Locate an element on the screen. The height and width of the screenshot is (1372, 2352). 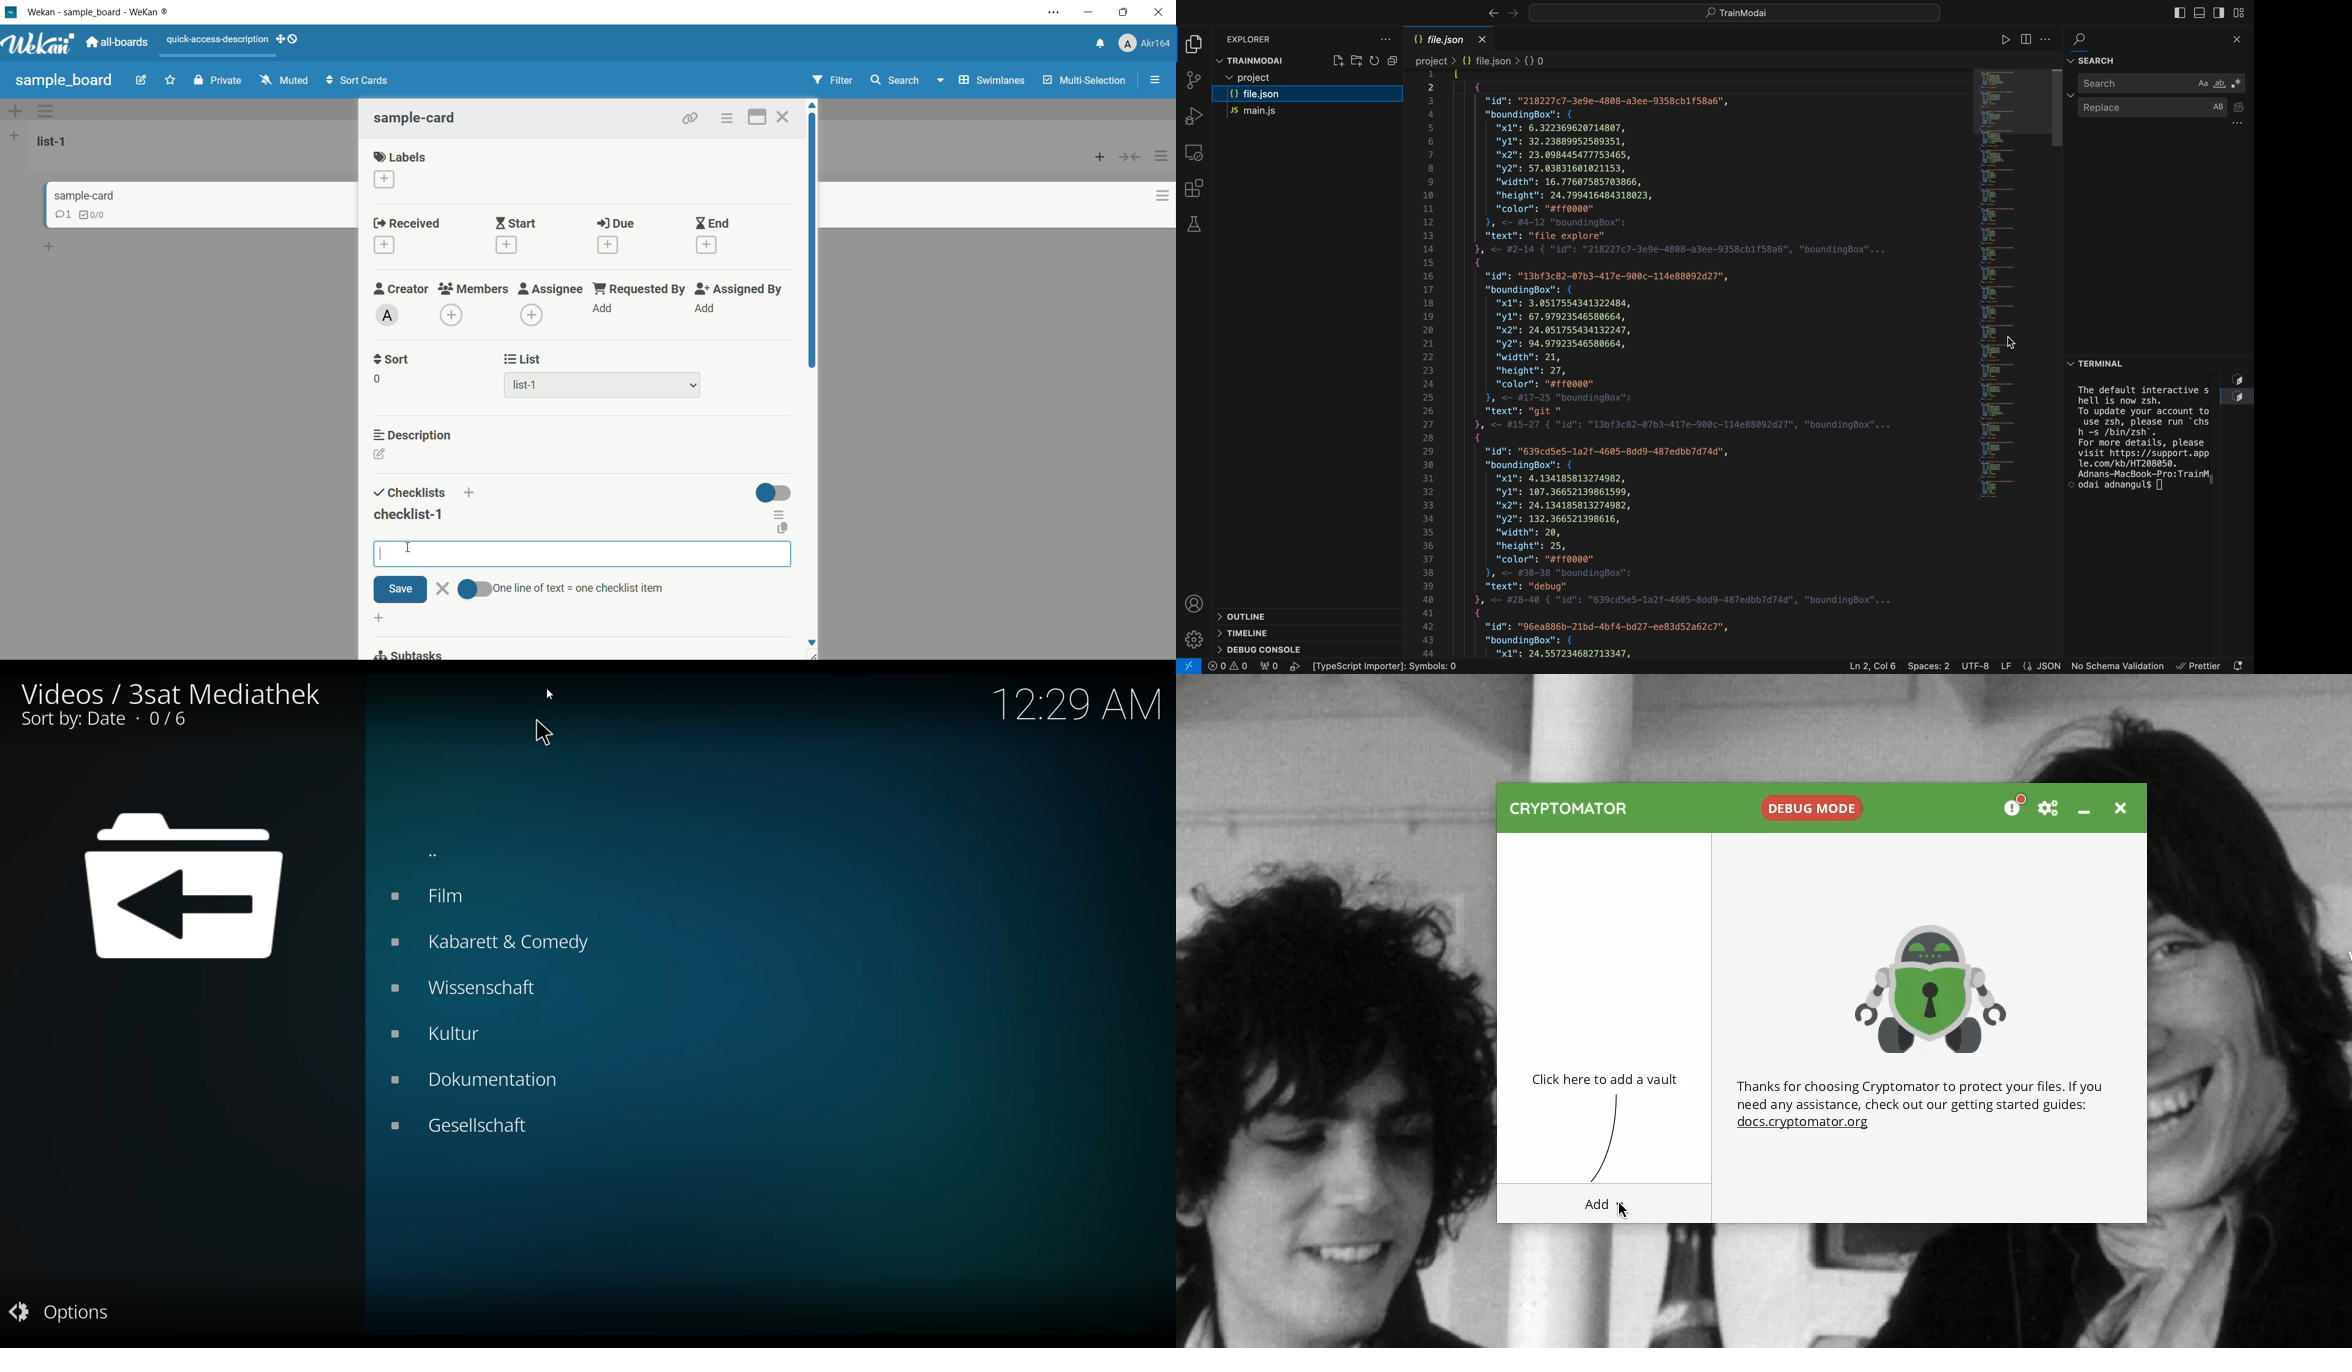
edit is located at coordinates (133, 80).